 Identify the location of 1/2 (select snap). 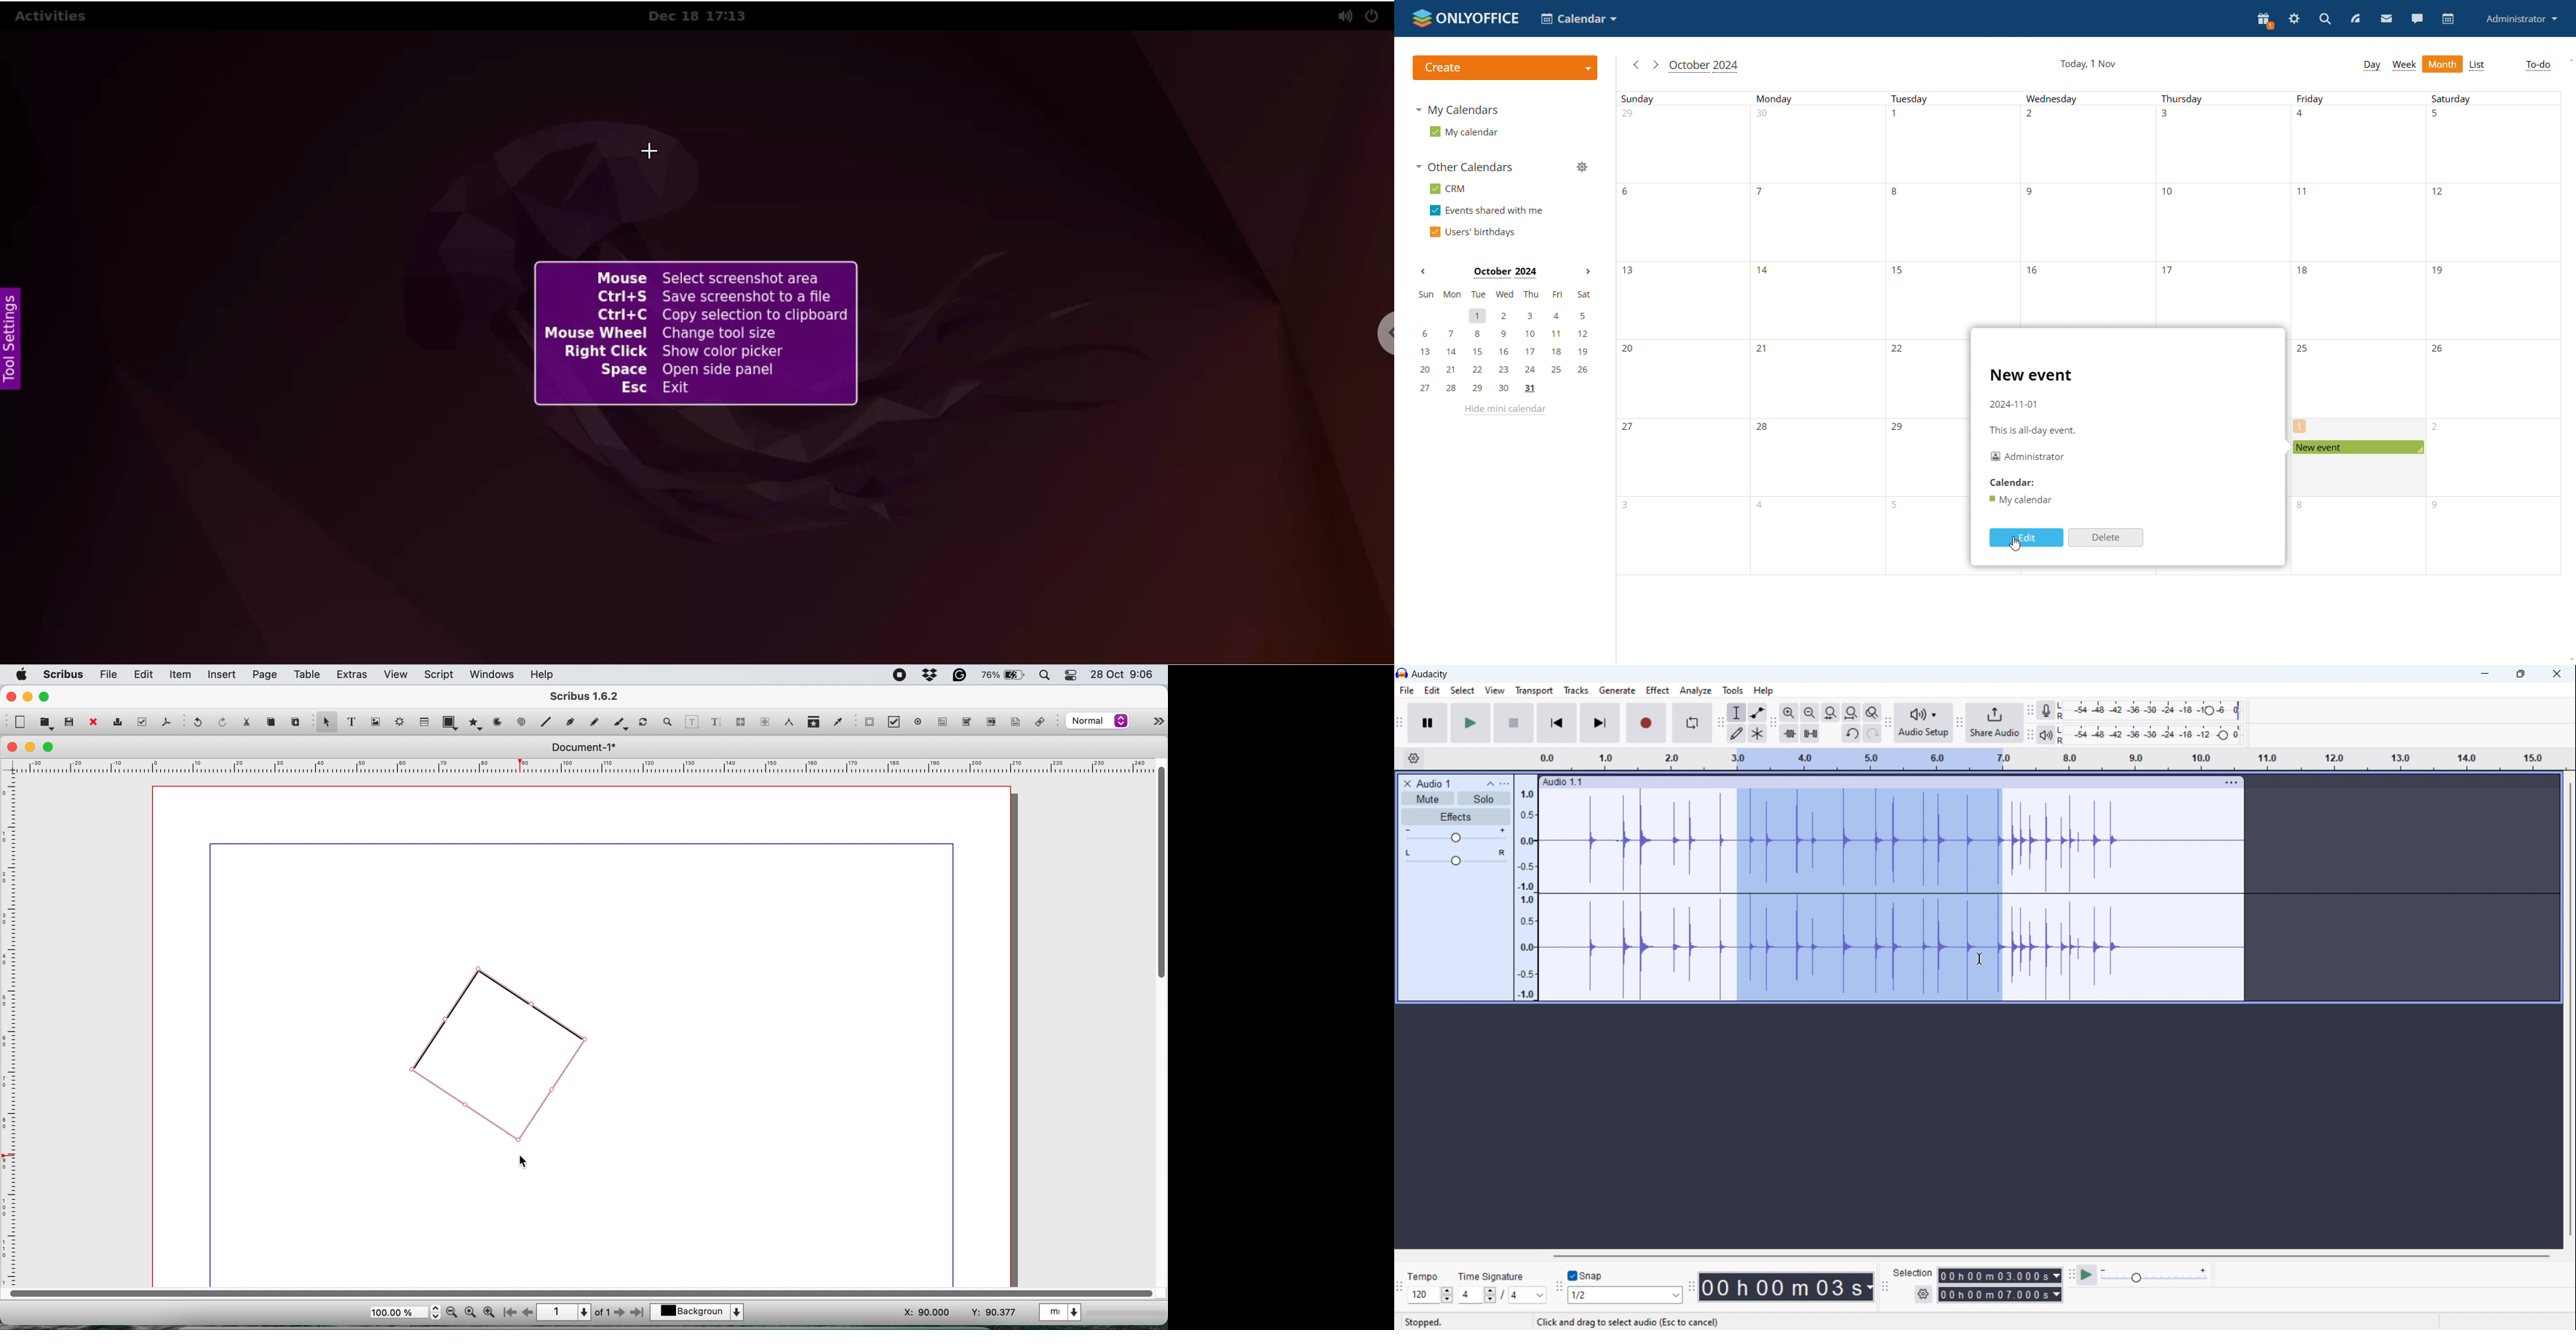
(1625, 1295).